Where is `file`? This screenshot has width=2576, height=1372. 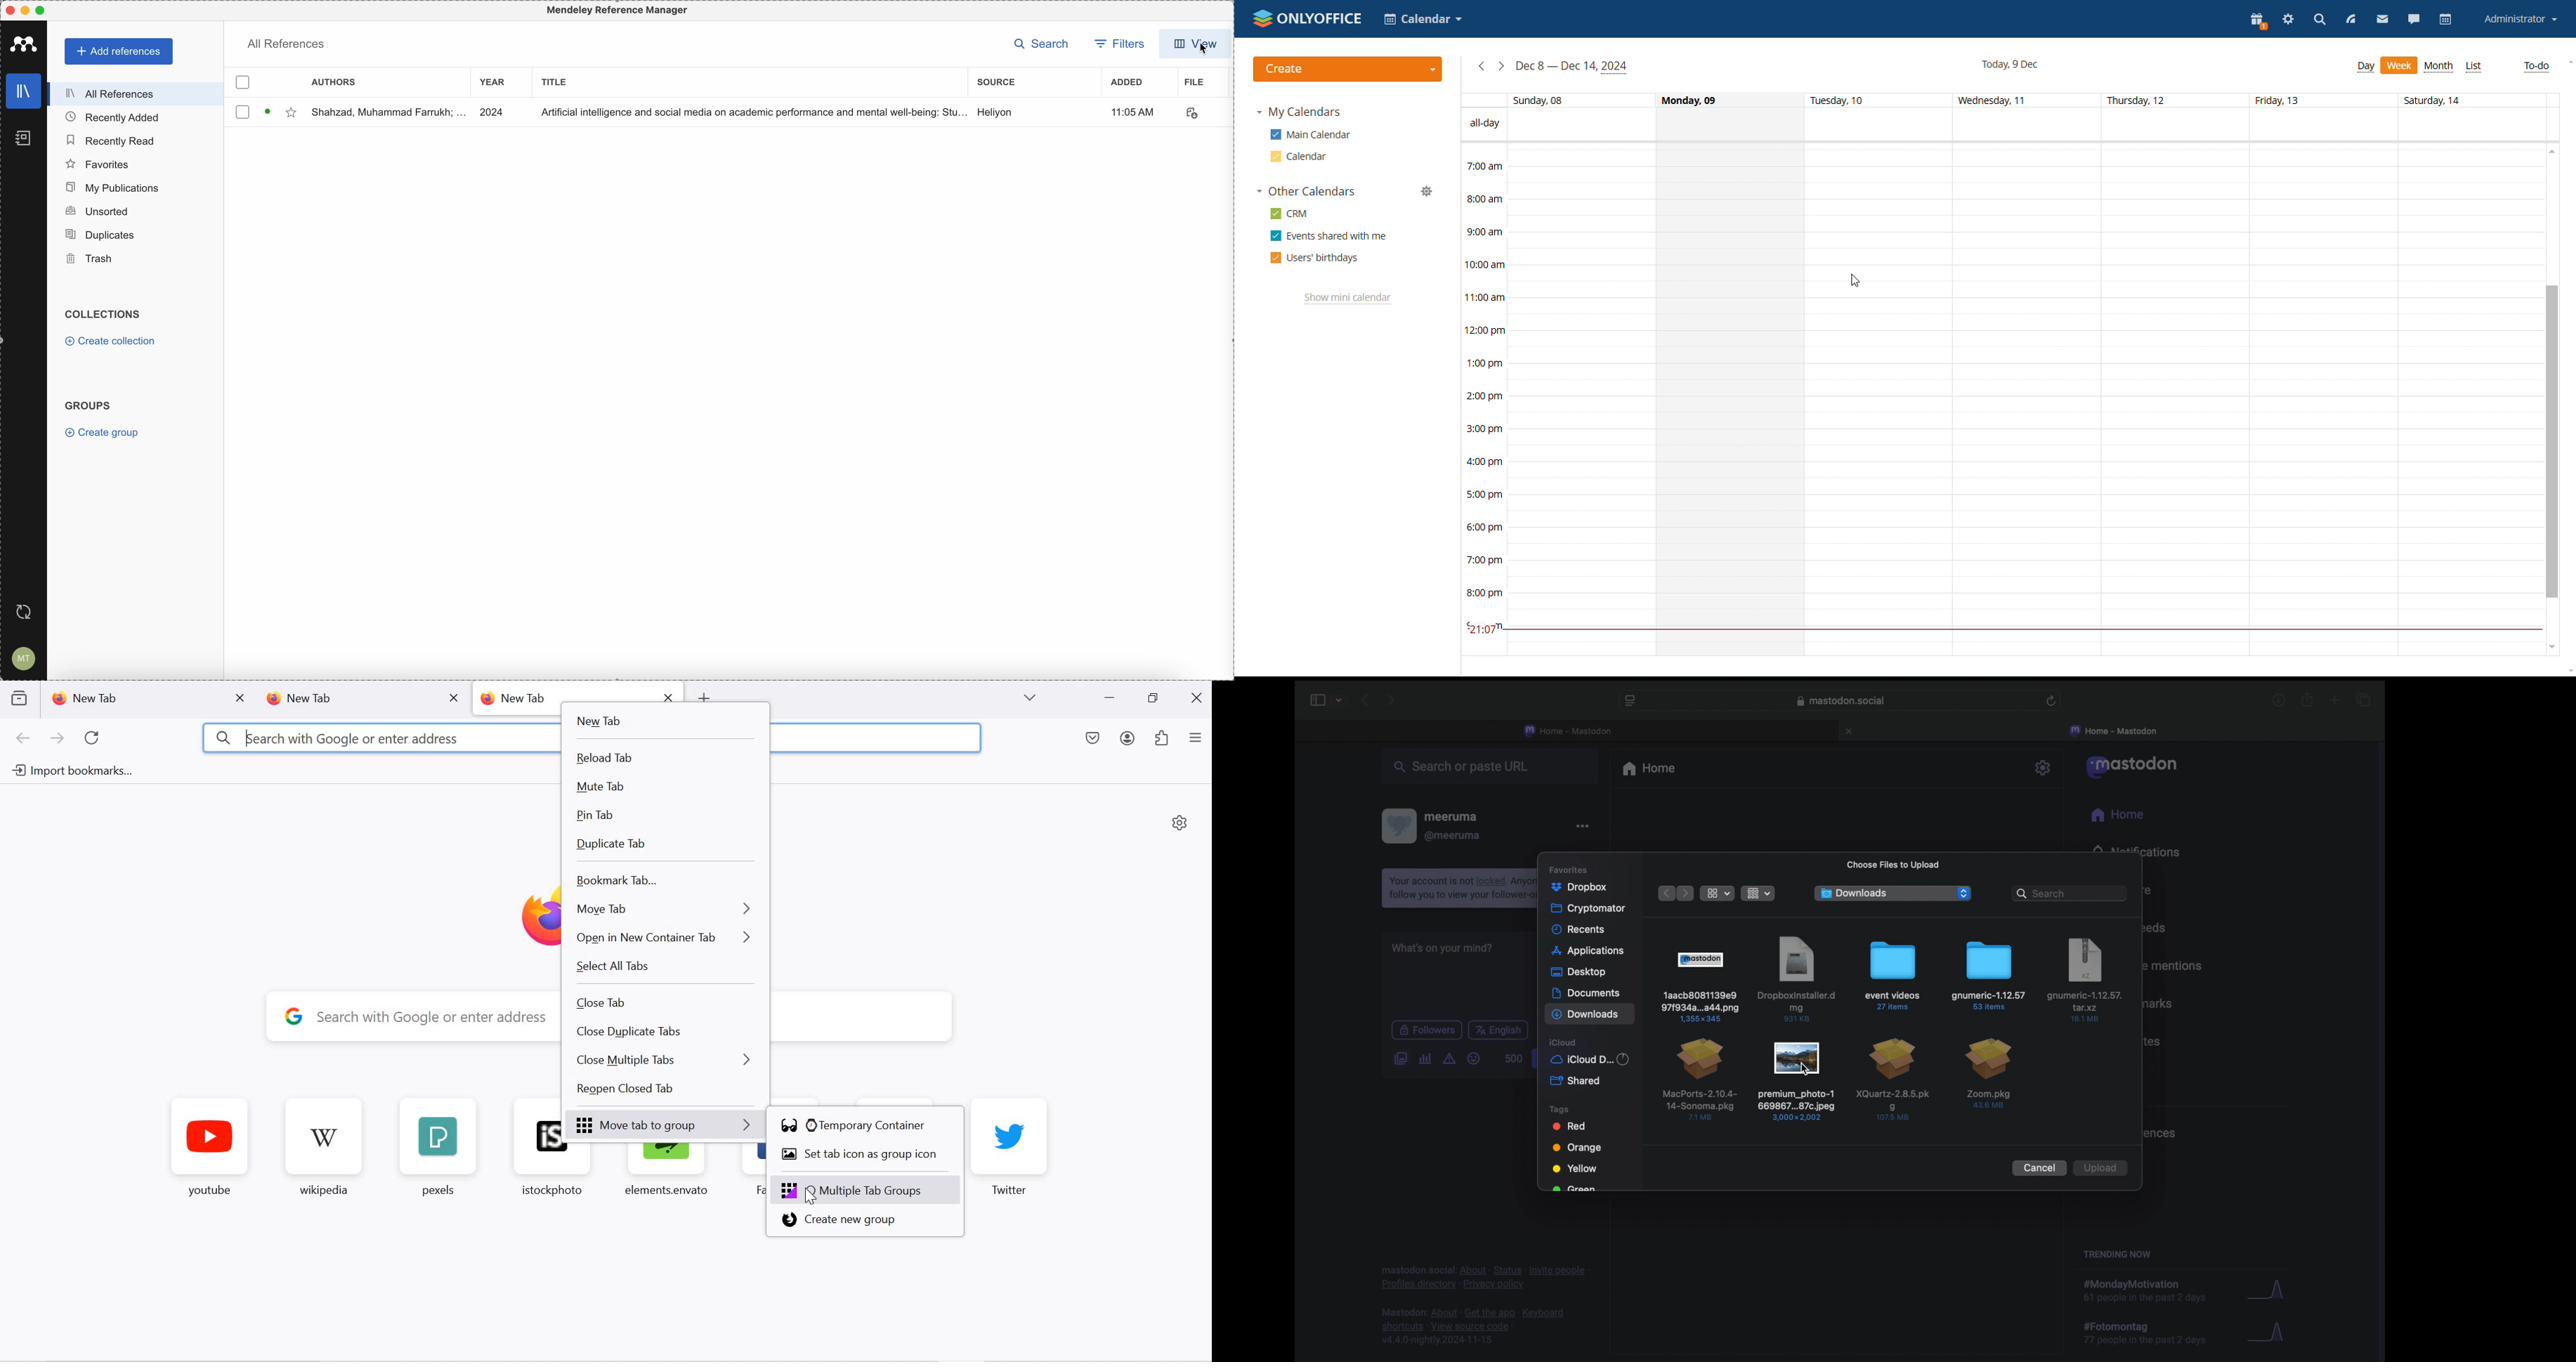
file is located at coordinates (2086, 980).